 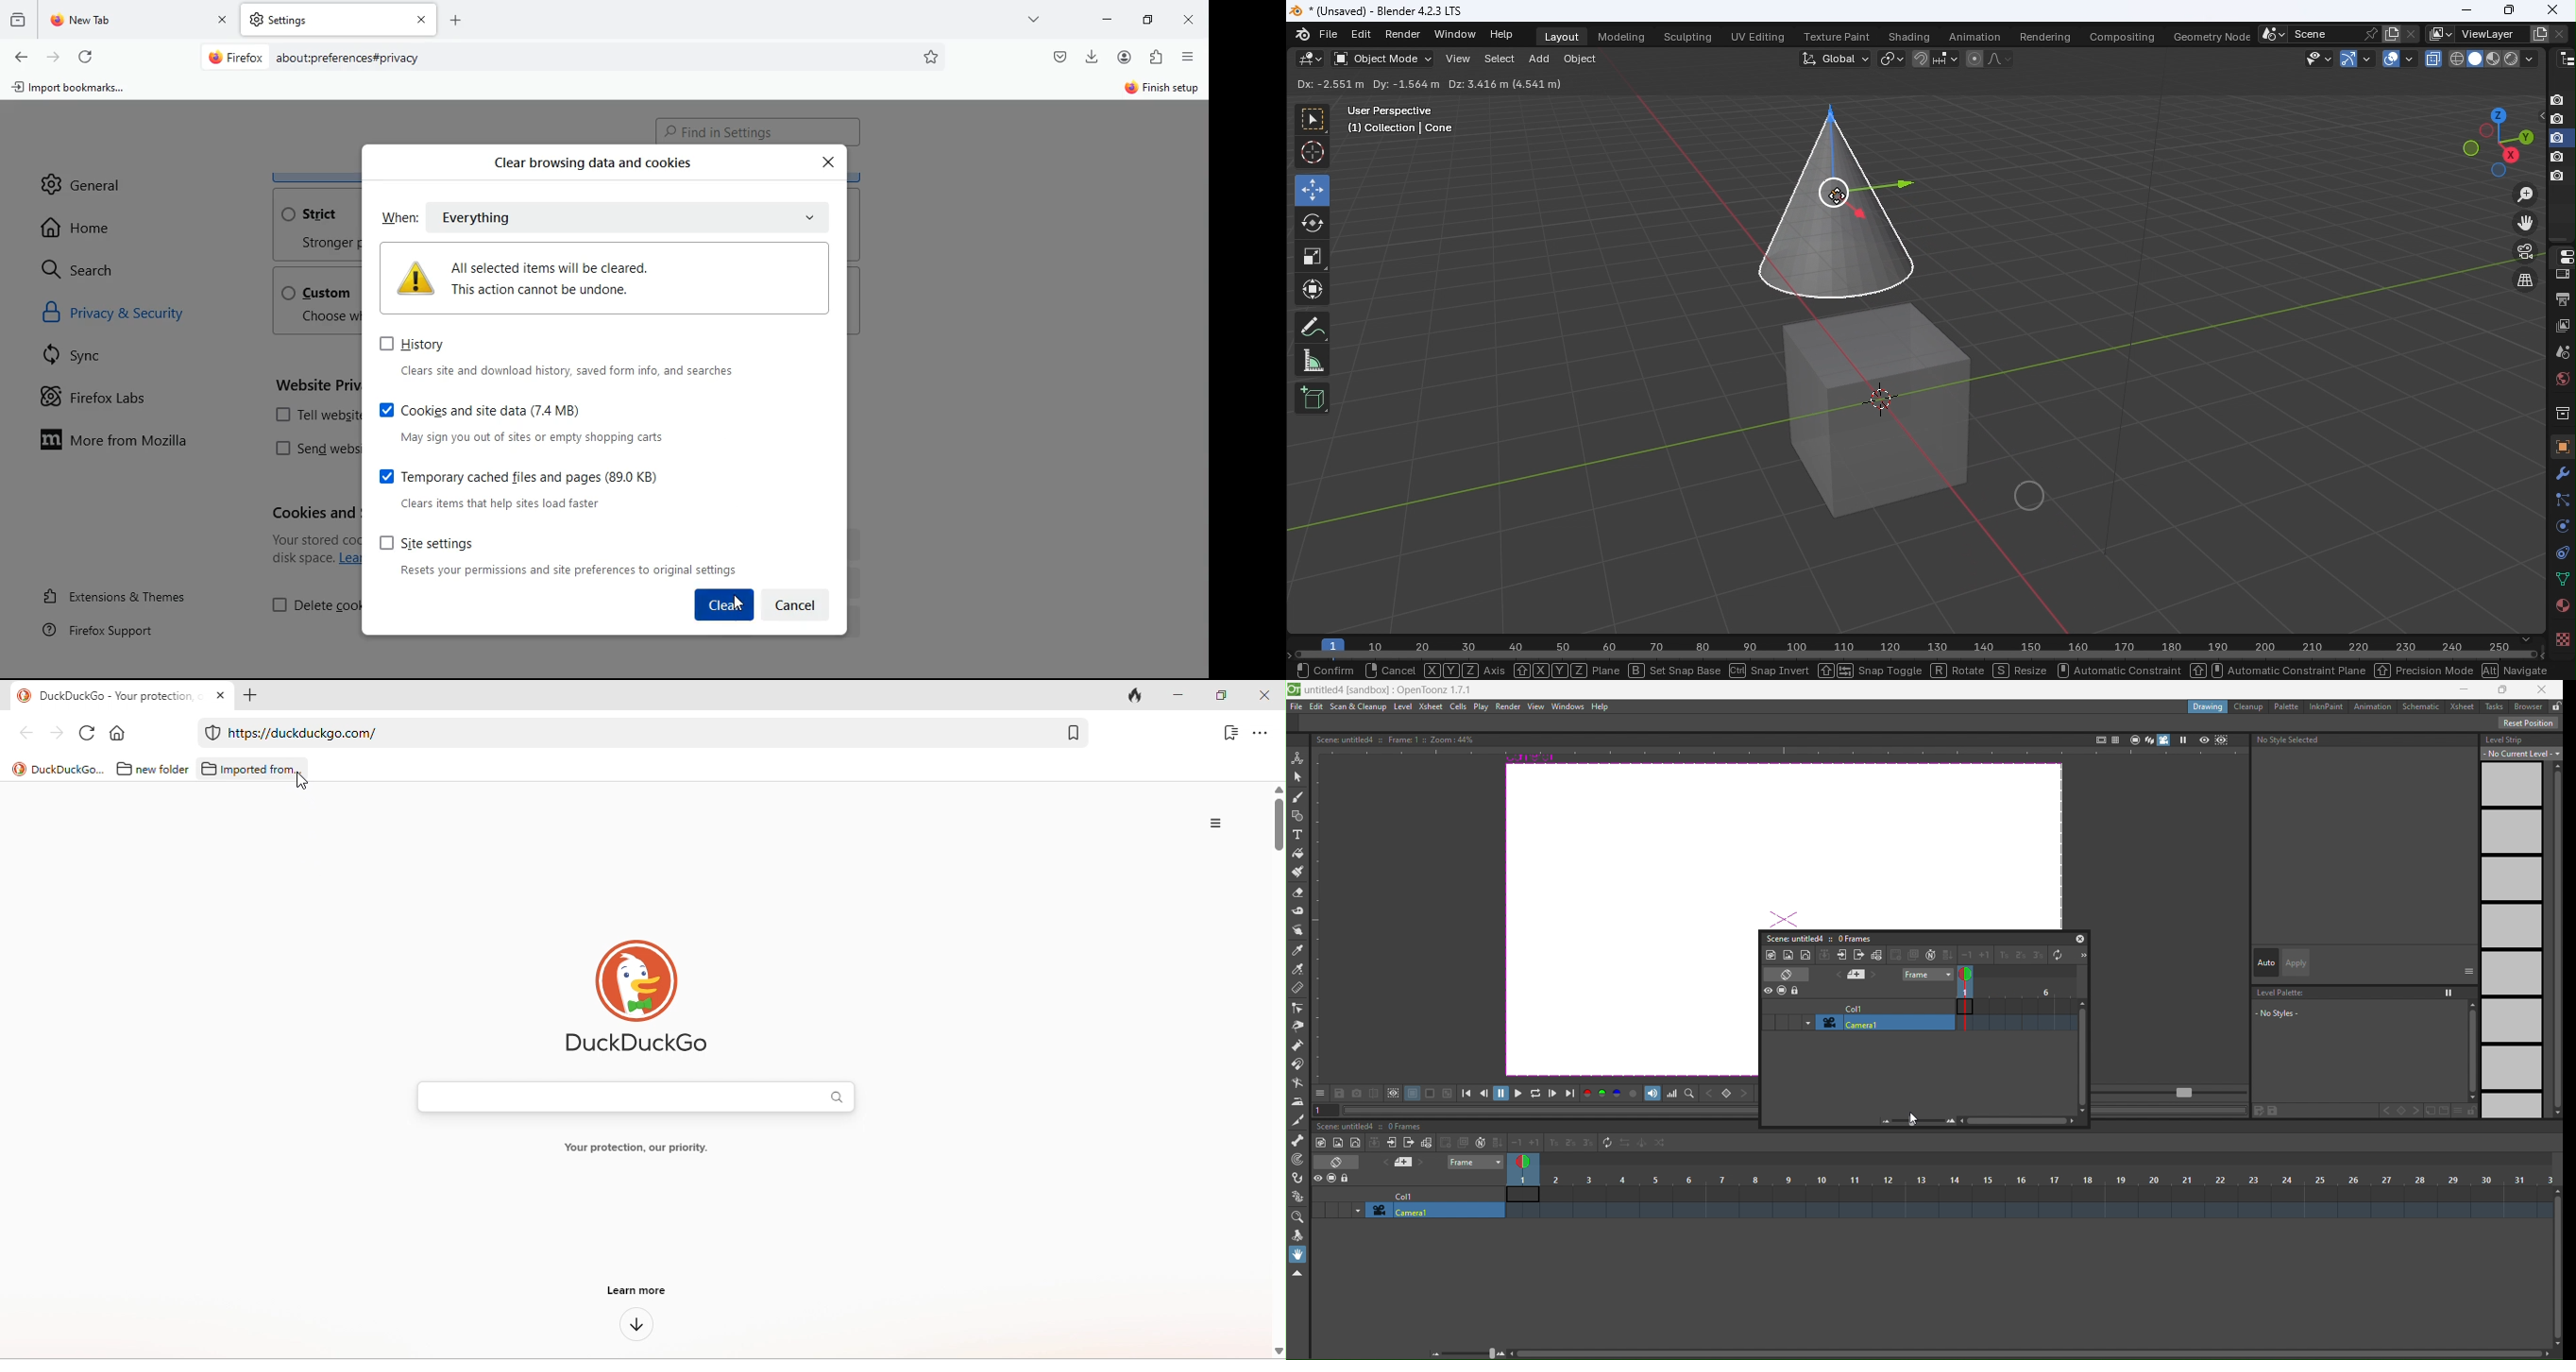 I want to click on search bar, so click(x=631, y=1096).